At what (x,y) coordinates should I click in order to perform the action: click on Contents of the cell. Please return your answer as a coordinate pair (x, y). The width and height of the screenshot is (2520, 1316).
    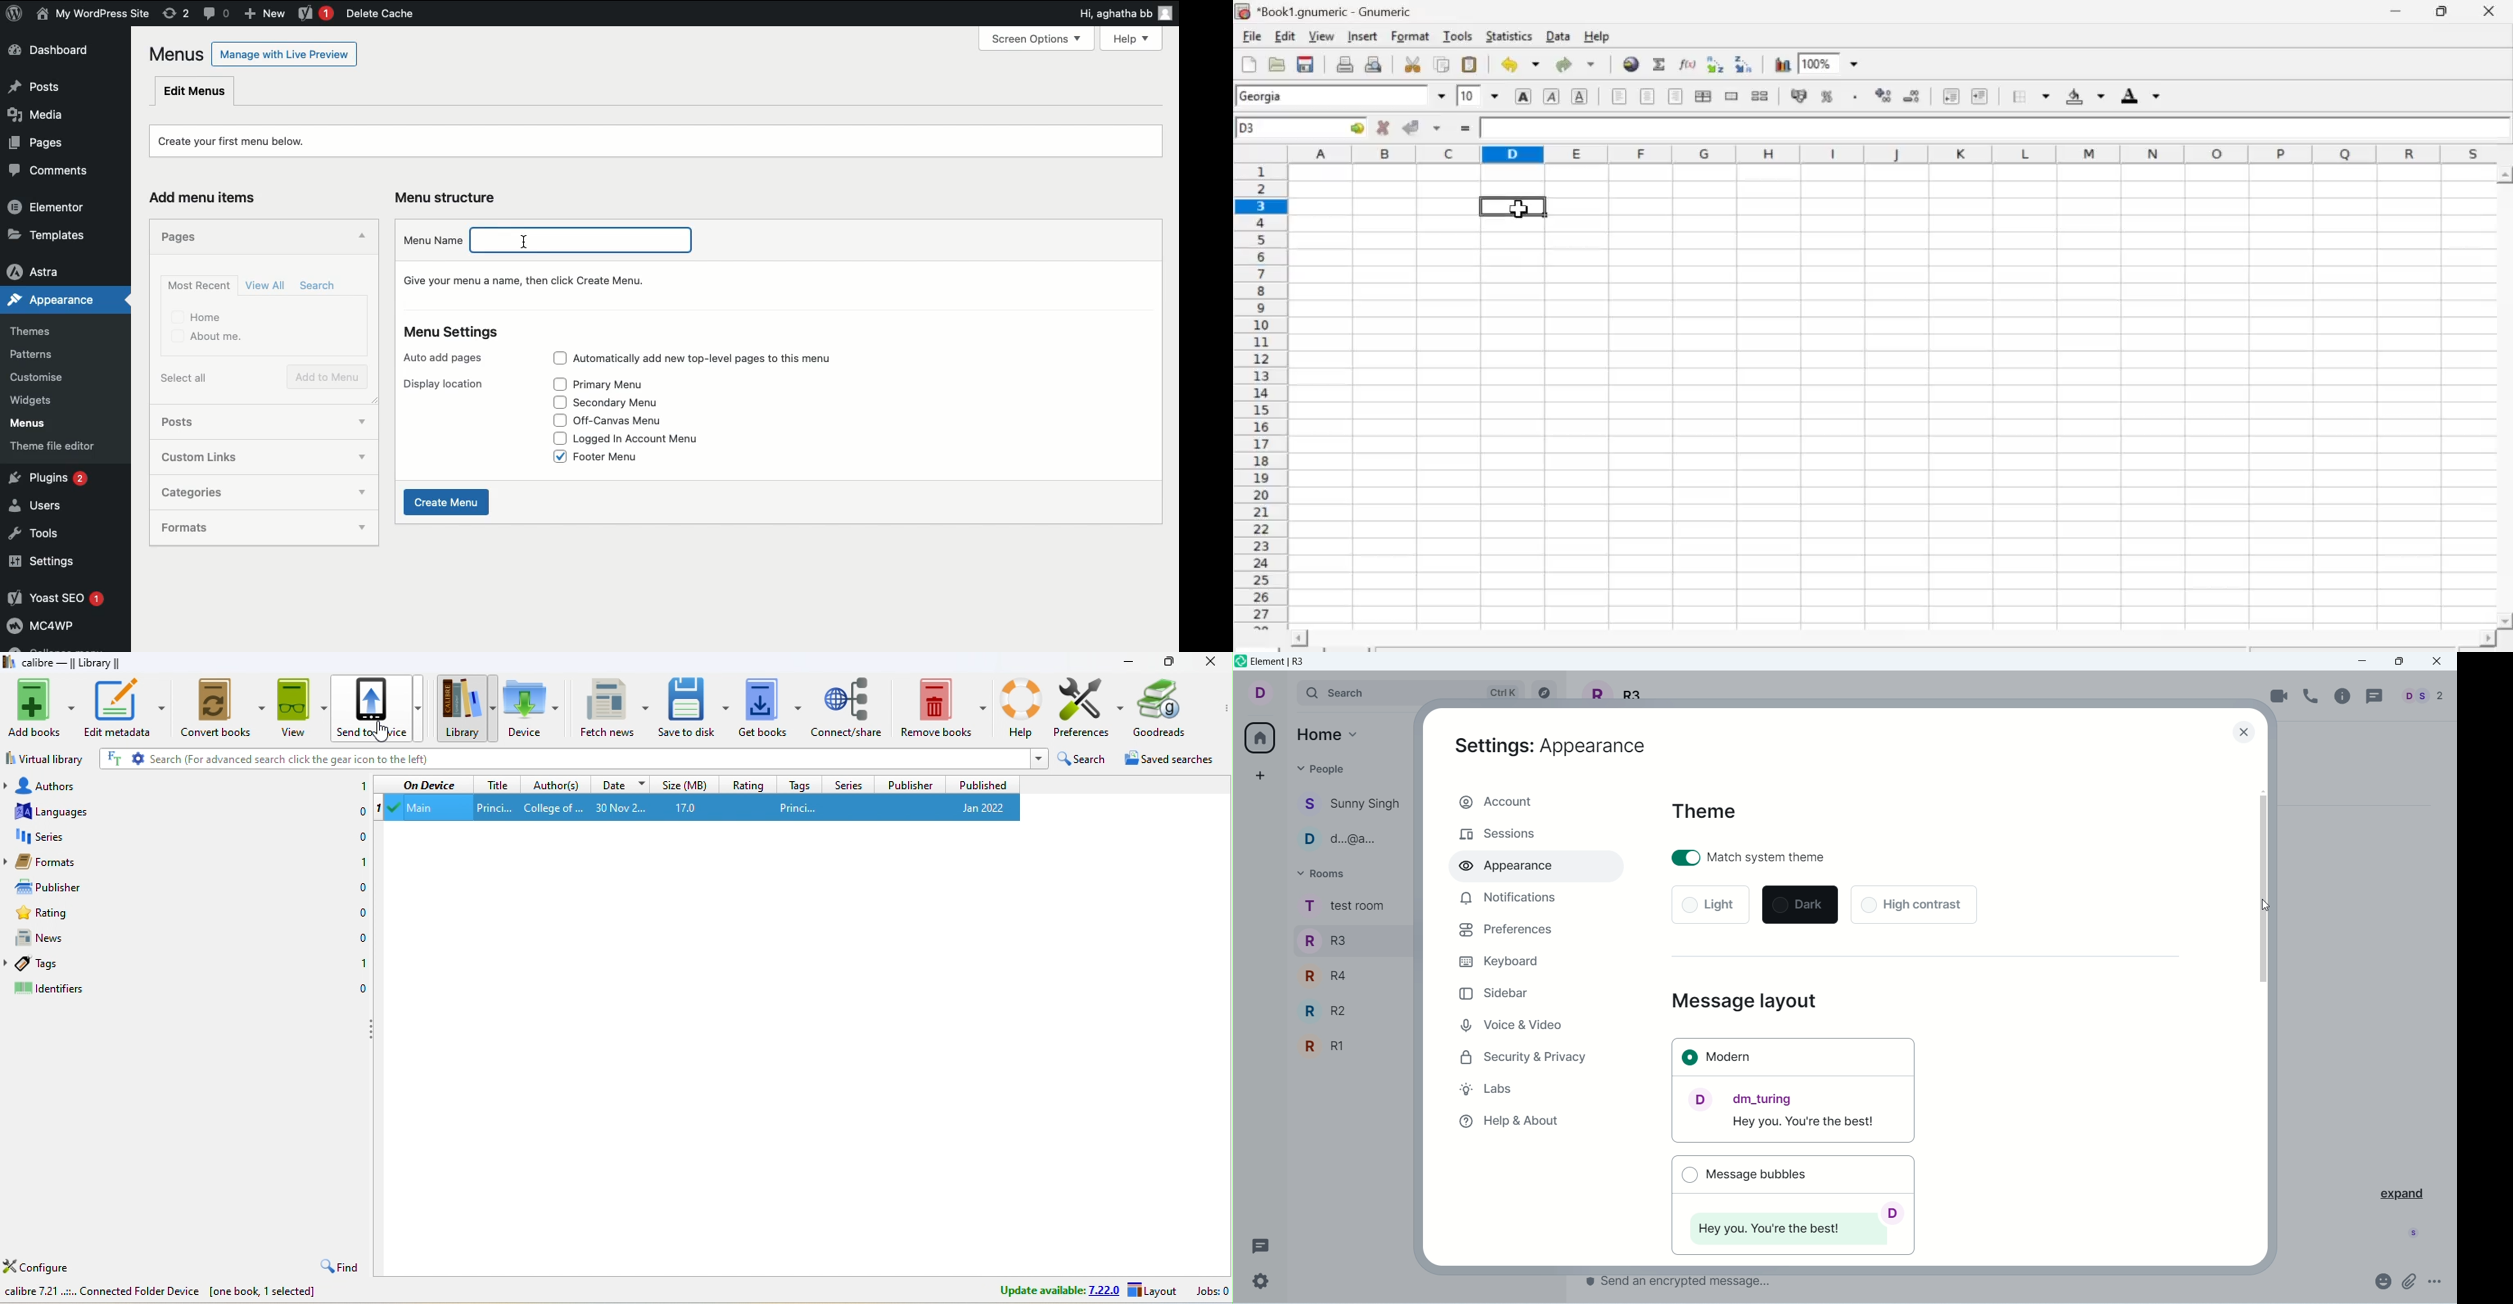
    Looking at the image, I should click on (1987, 128).